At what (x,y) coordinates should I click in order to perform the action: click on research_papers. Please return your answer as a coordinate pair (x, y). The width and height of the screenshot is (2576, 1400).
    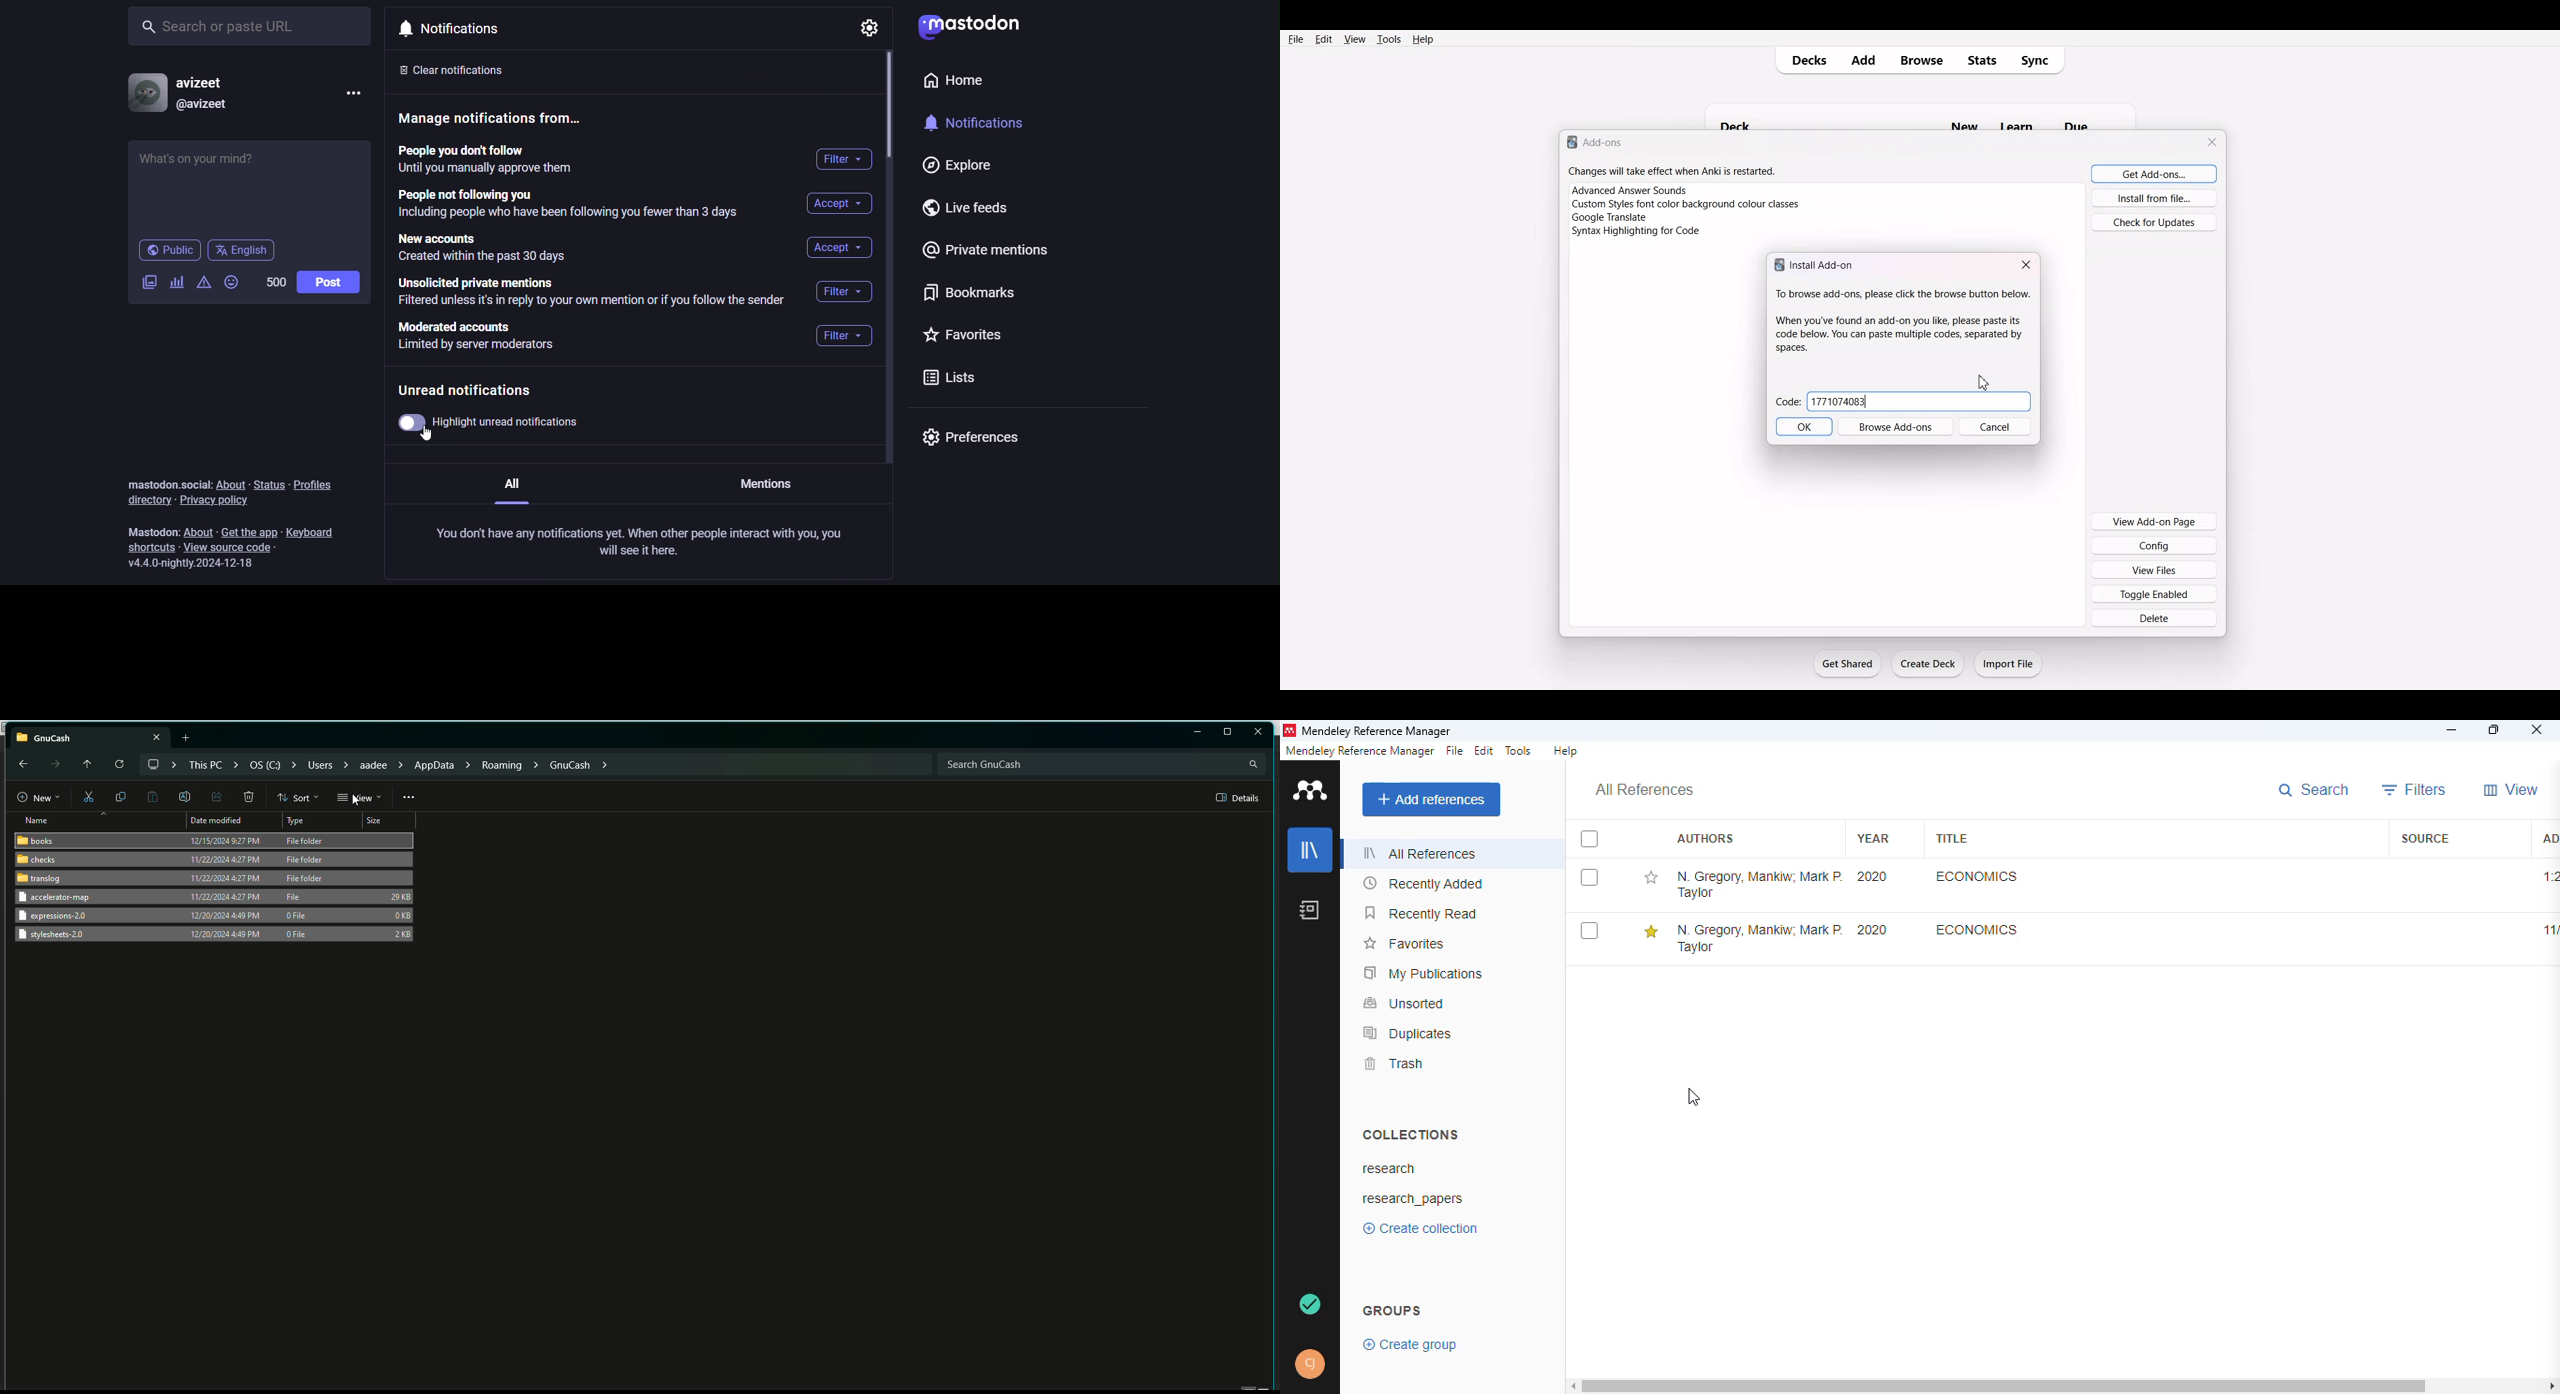
    Looking at the image, I should click on (1414, 1201).